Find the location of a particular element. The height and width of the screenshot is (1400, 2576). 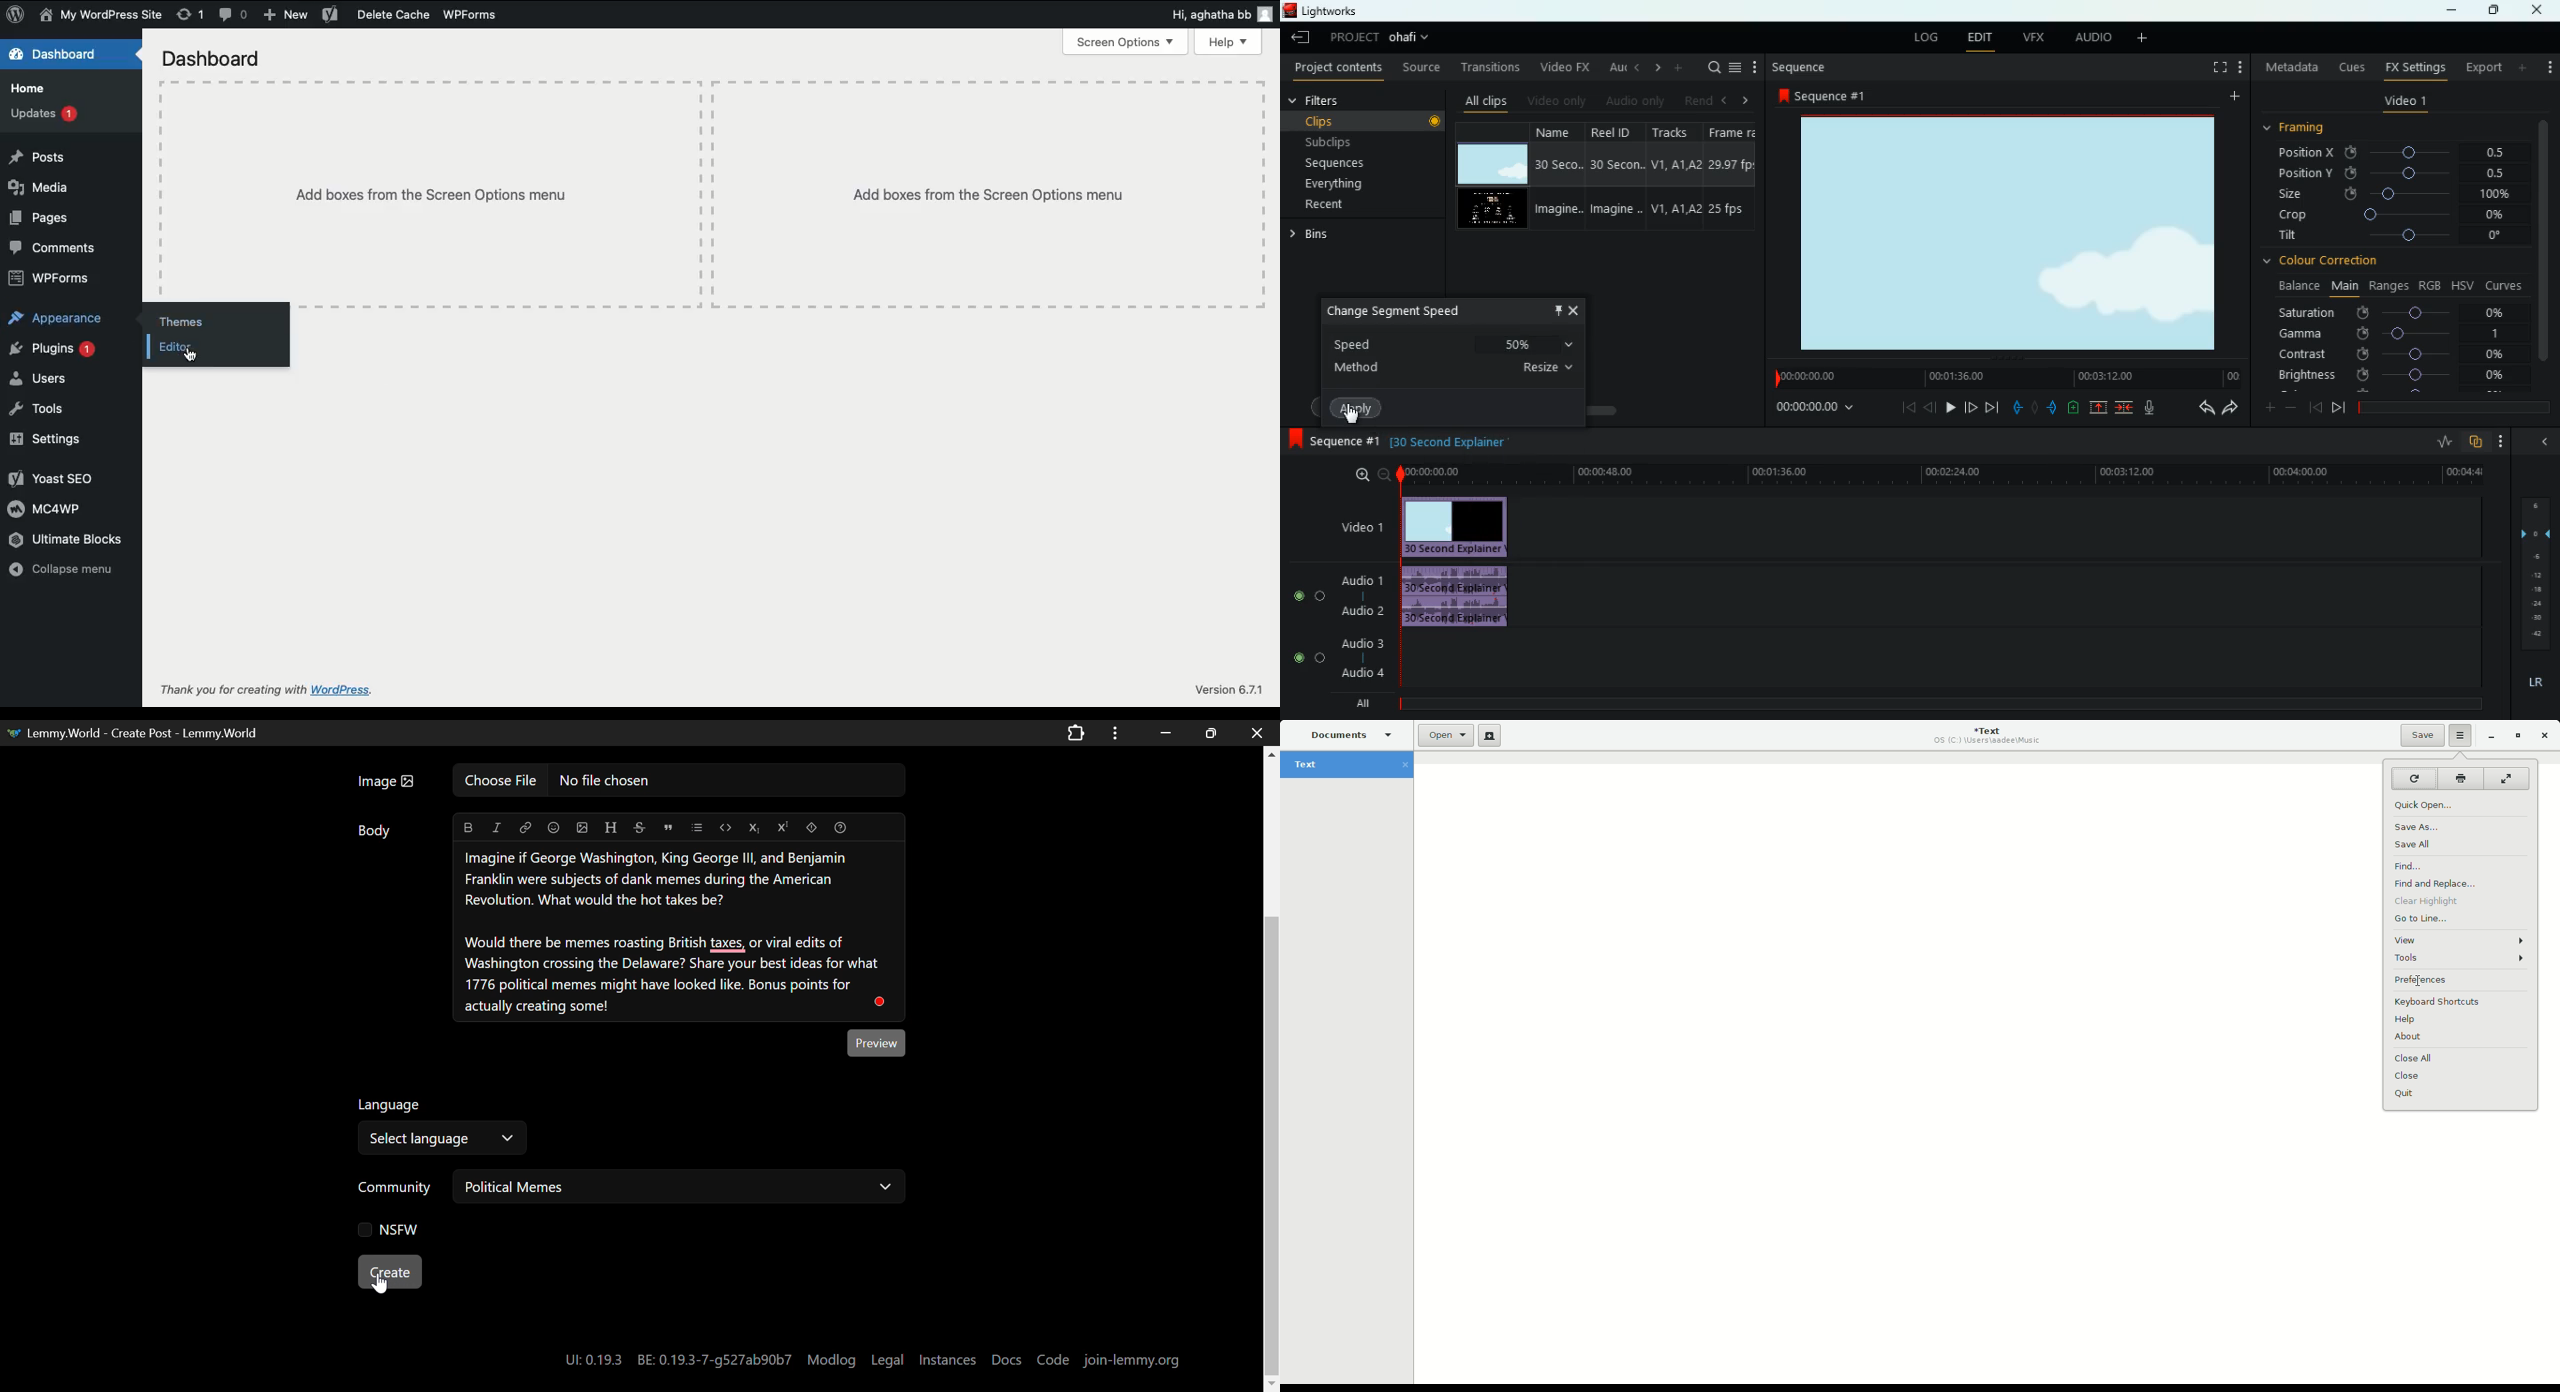

search is located at coordinates (1710, 68).